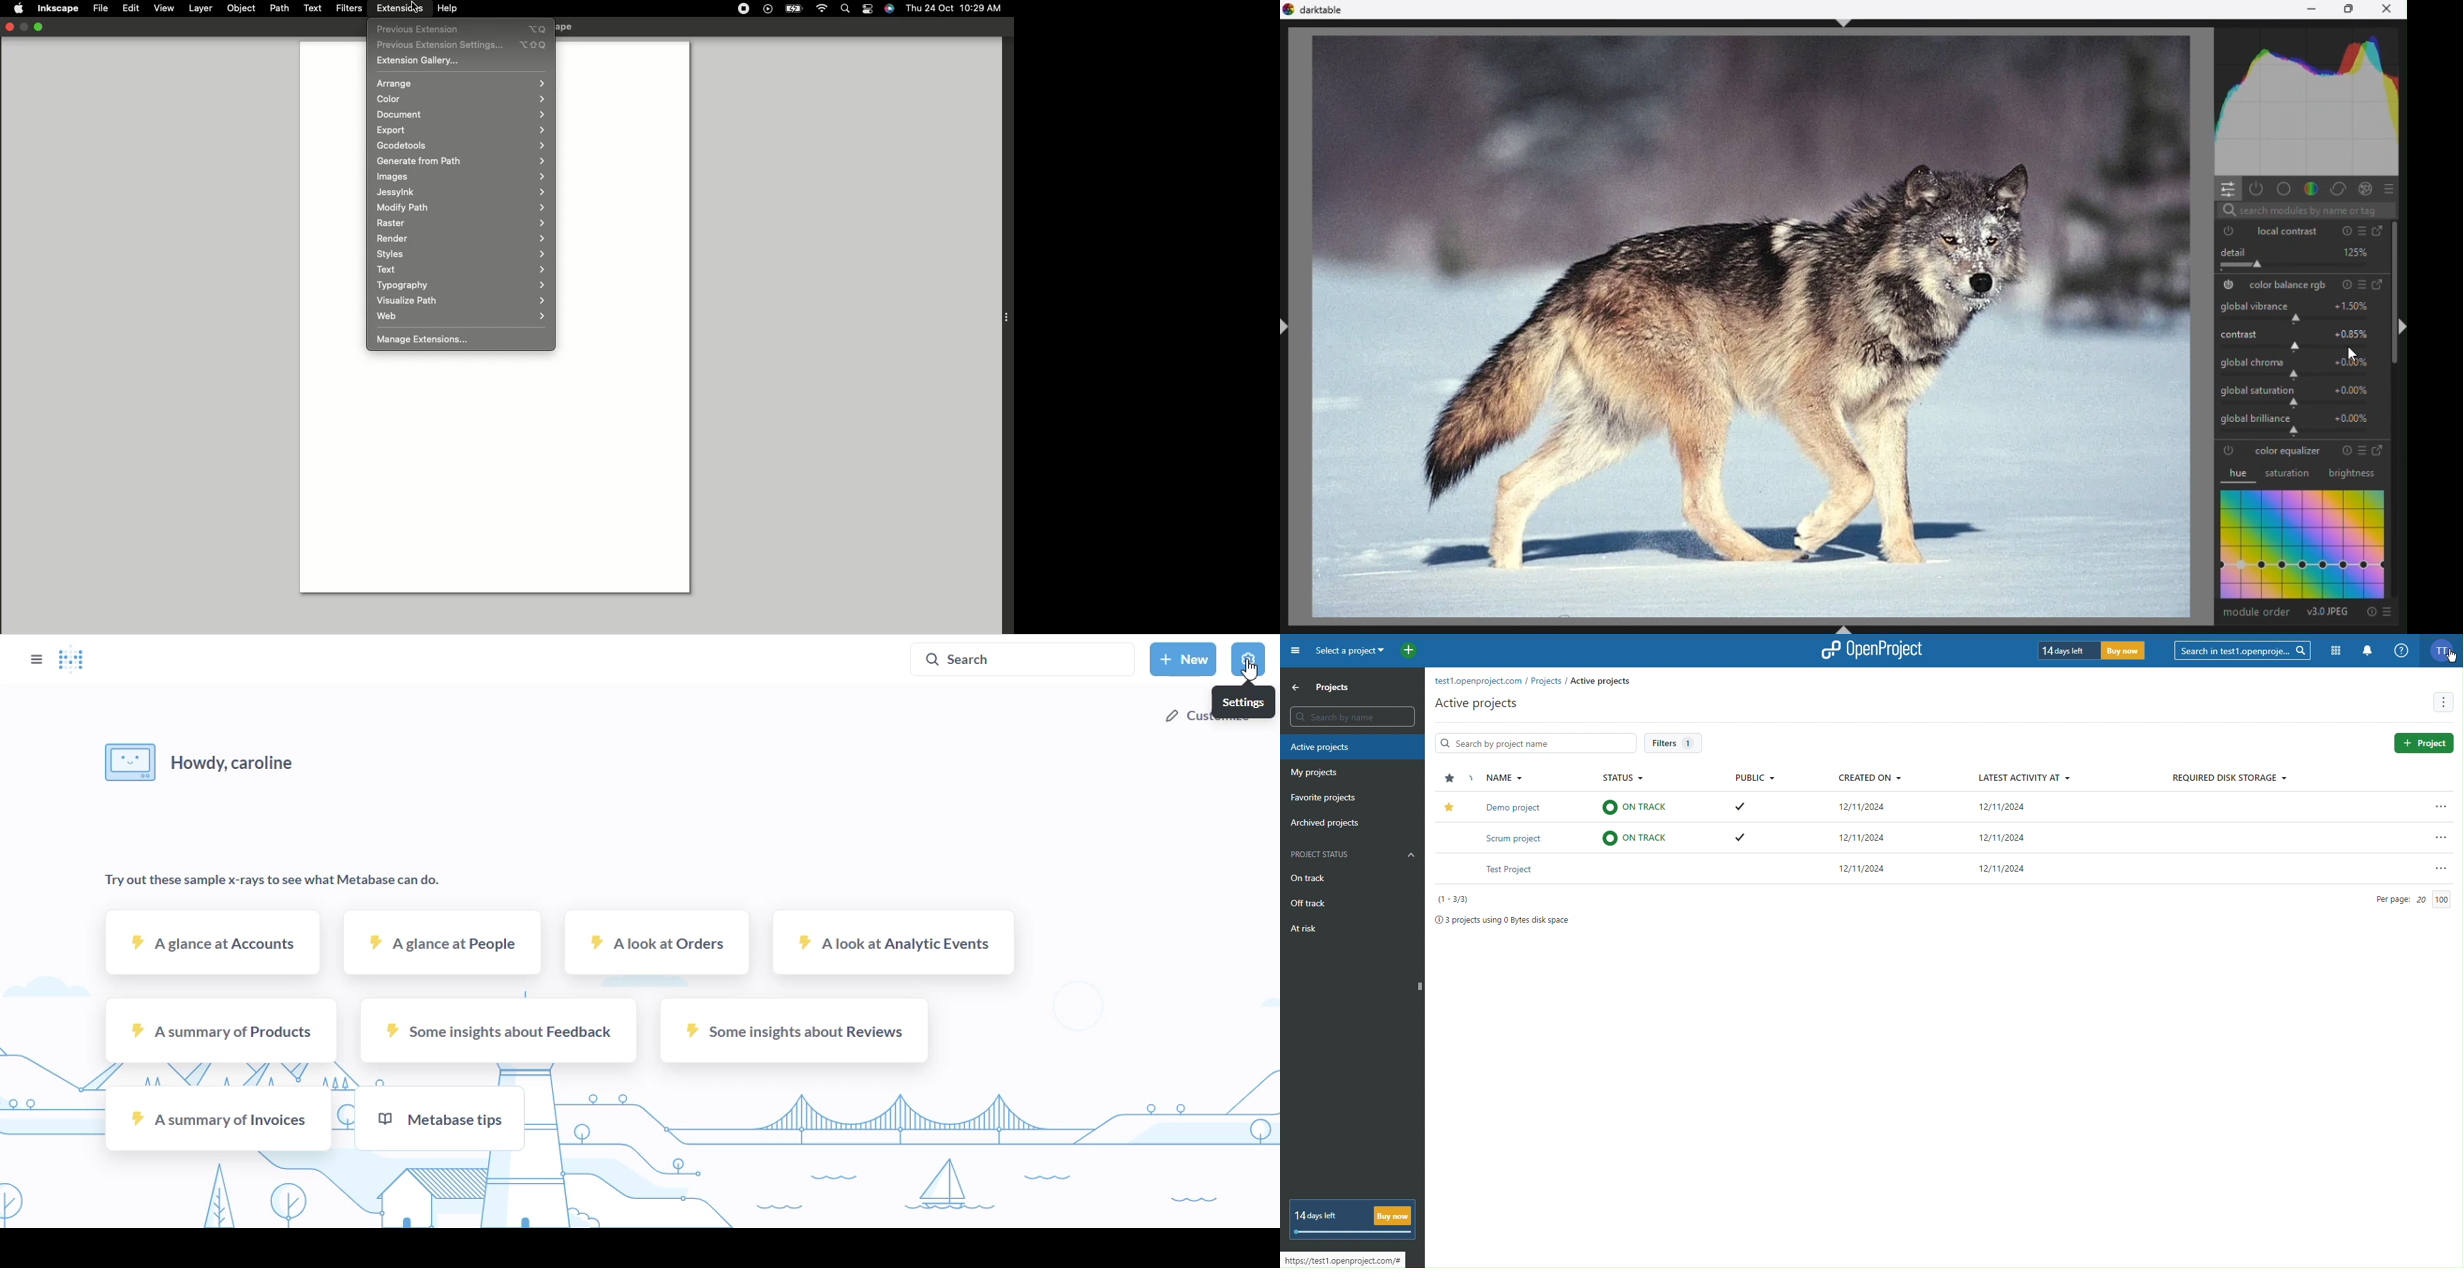 This screenshot has height=1288, width=2464. Describe the element at coordinates (2093, 648) in the screenshot. I see `14 days left` at that location.